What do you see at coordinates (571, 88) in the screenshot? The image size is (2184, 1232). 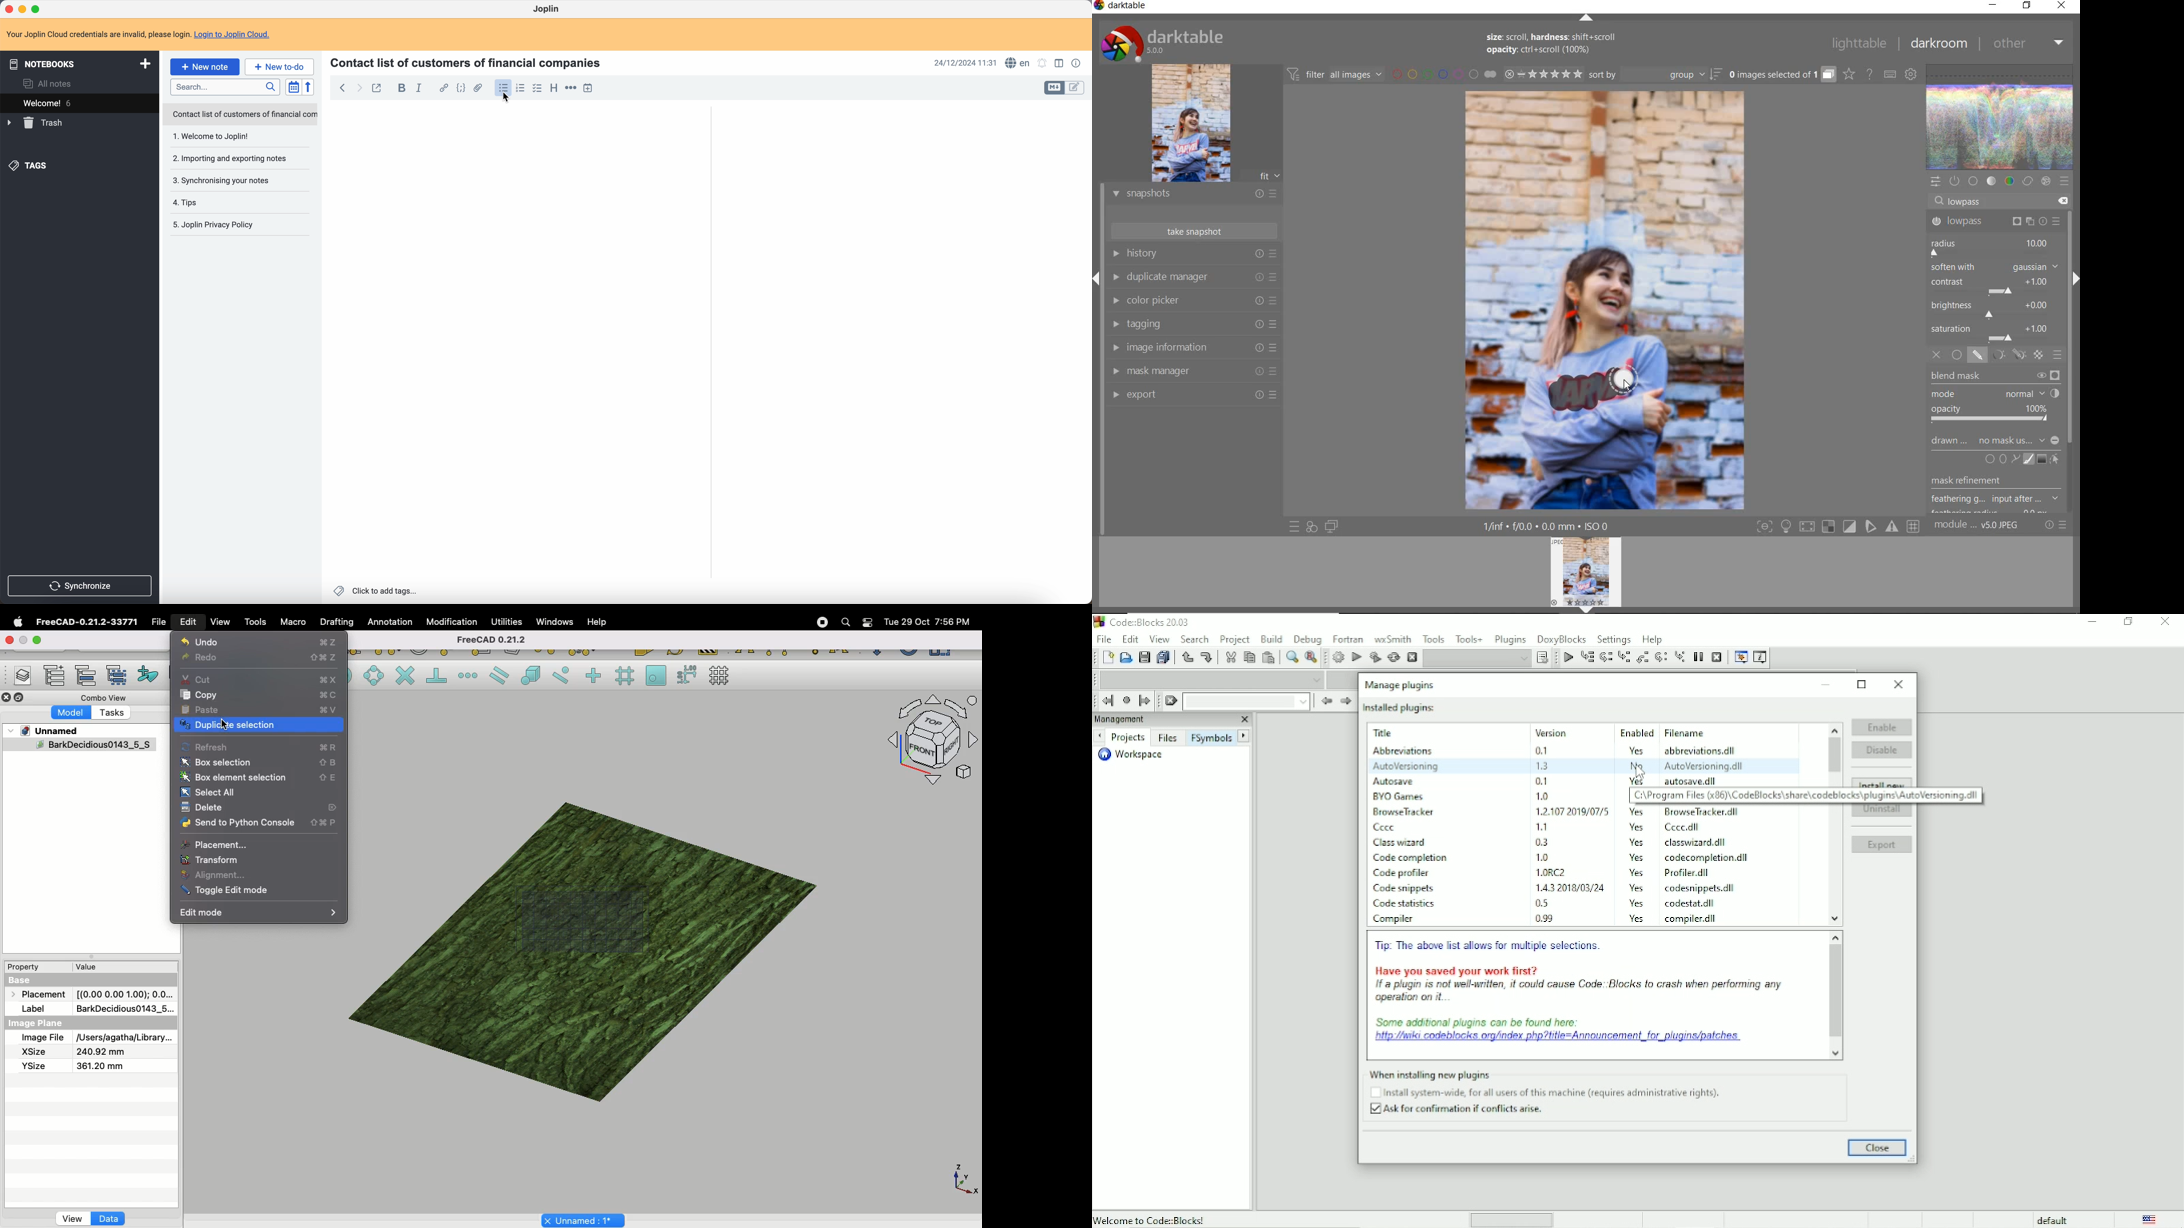 I see `horizontal rule` at bounding box center [571, 88].